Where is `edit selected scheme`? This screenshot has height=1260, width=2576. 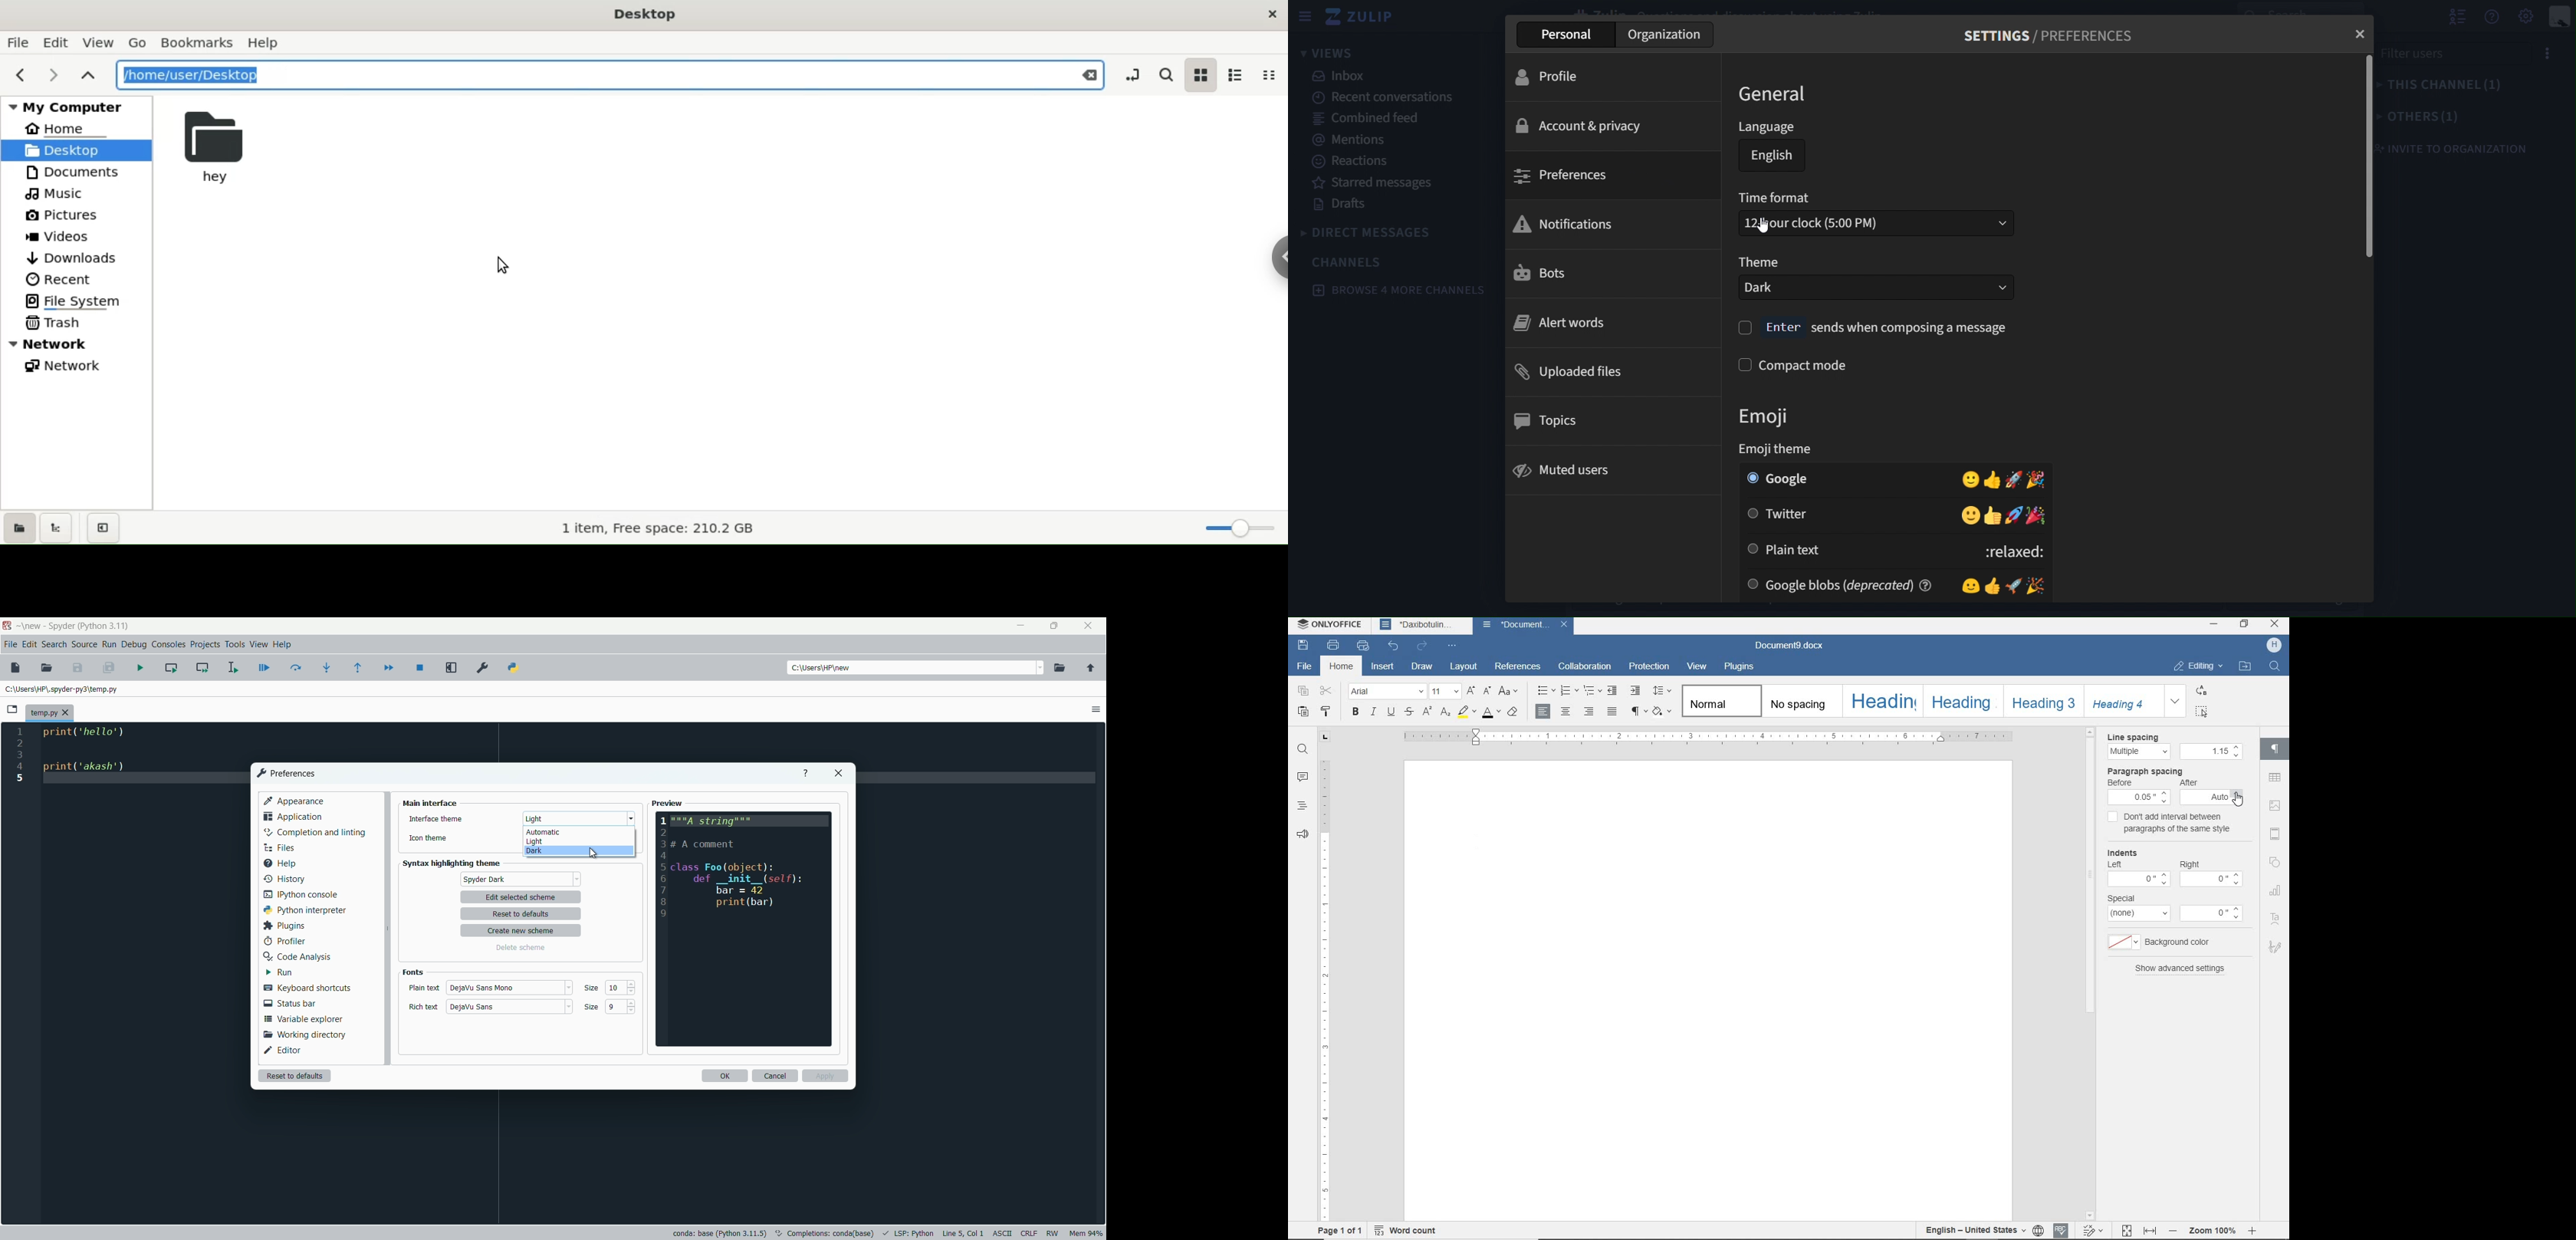
edit selected scheme is located at coordinates (521, 898).